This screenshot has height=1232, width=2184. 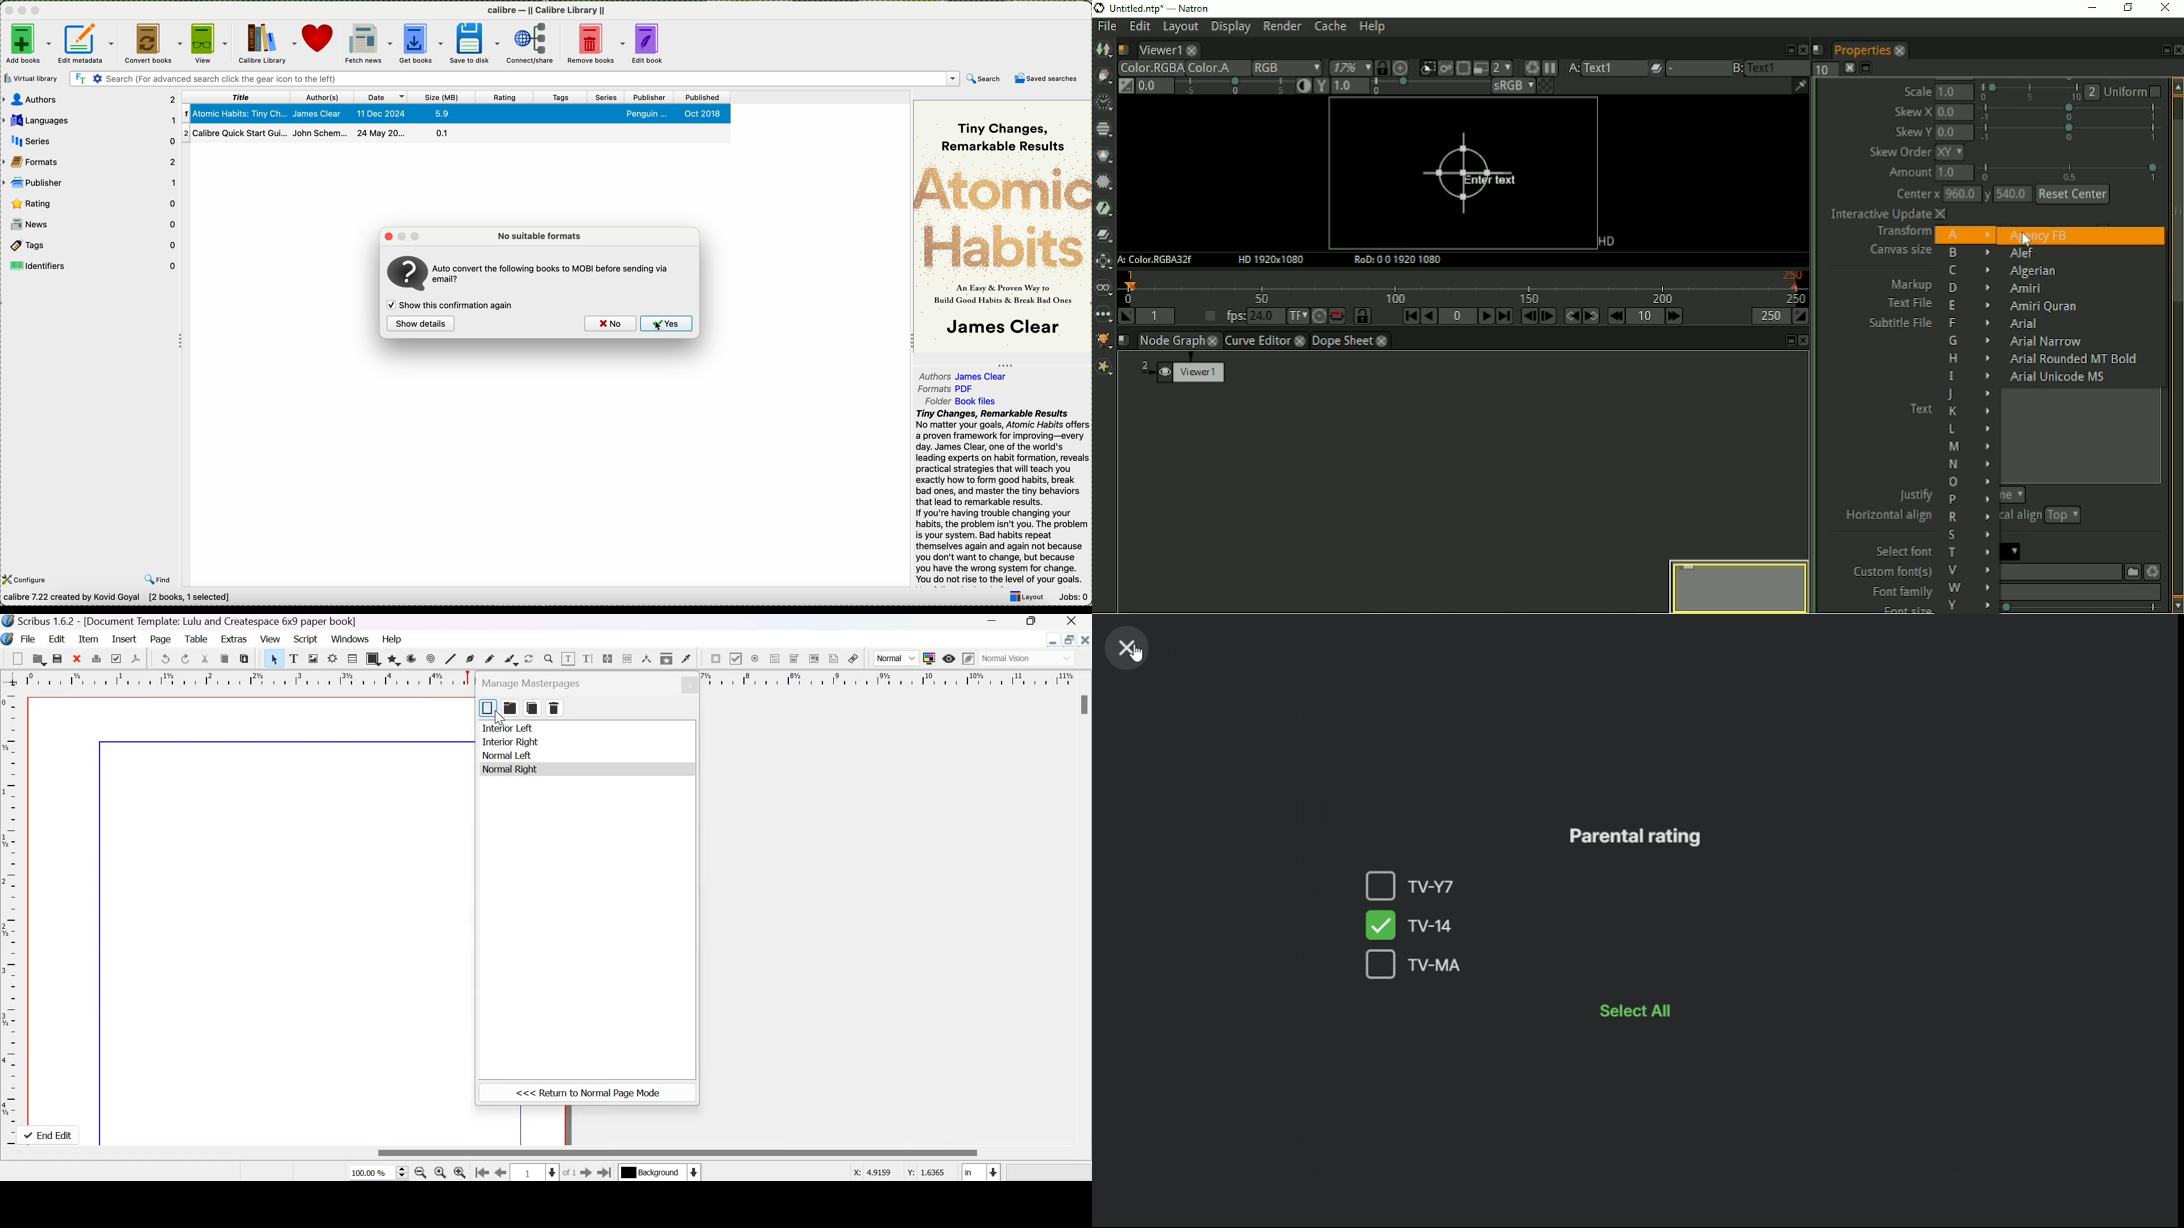 What do you see at coordinates (373, 659) in the screenshot?
I see `shapes` at bounding box center [373, 659].